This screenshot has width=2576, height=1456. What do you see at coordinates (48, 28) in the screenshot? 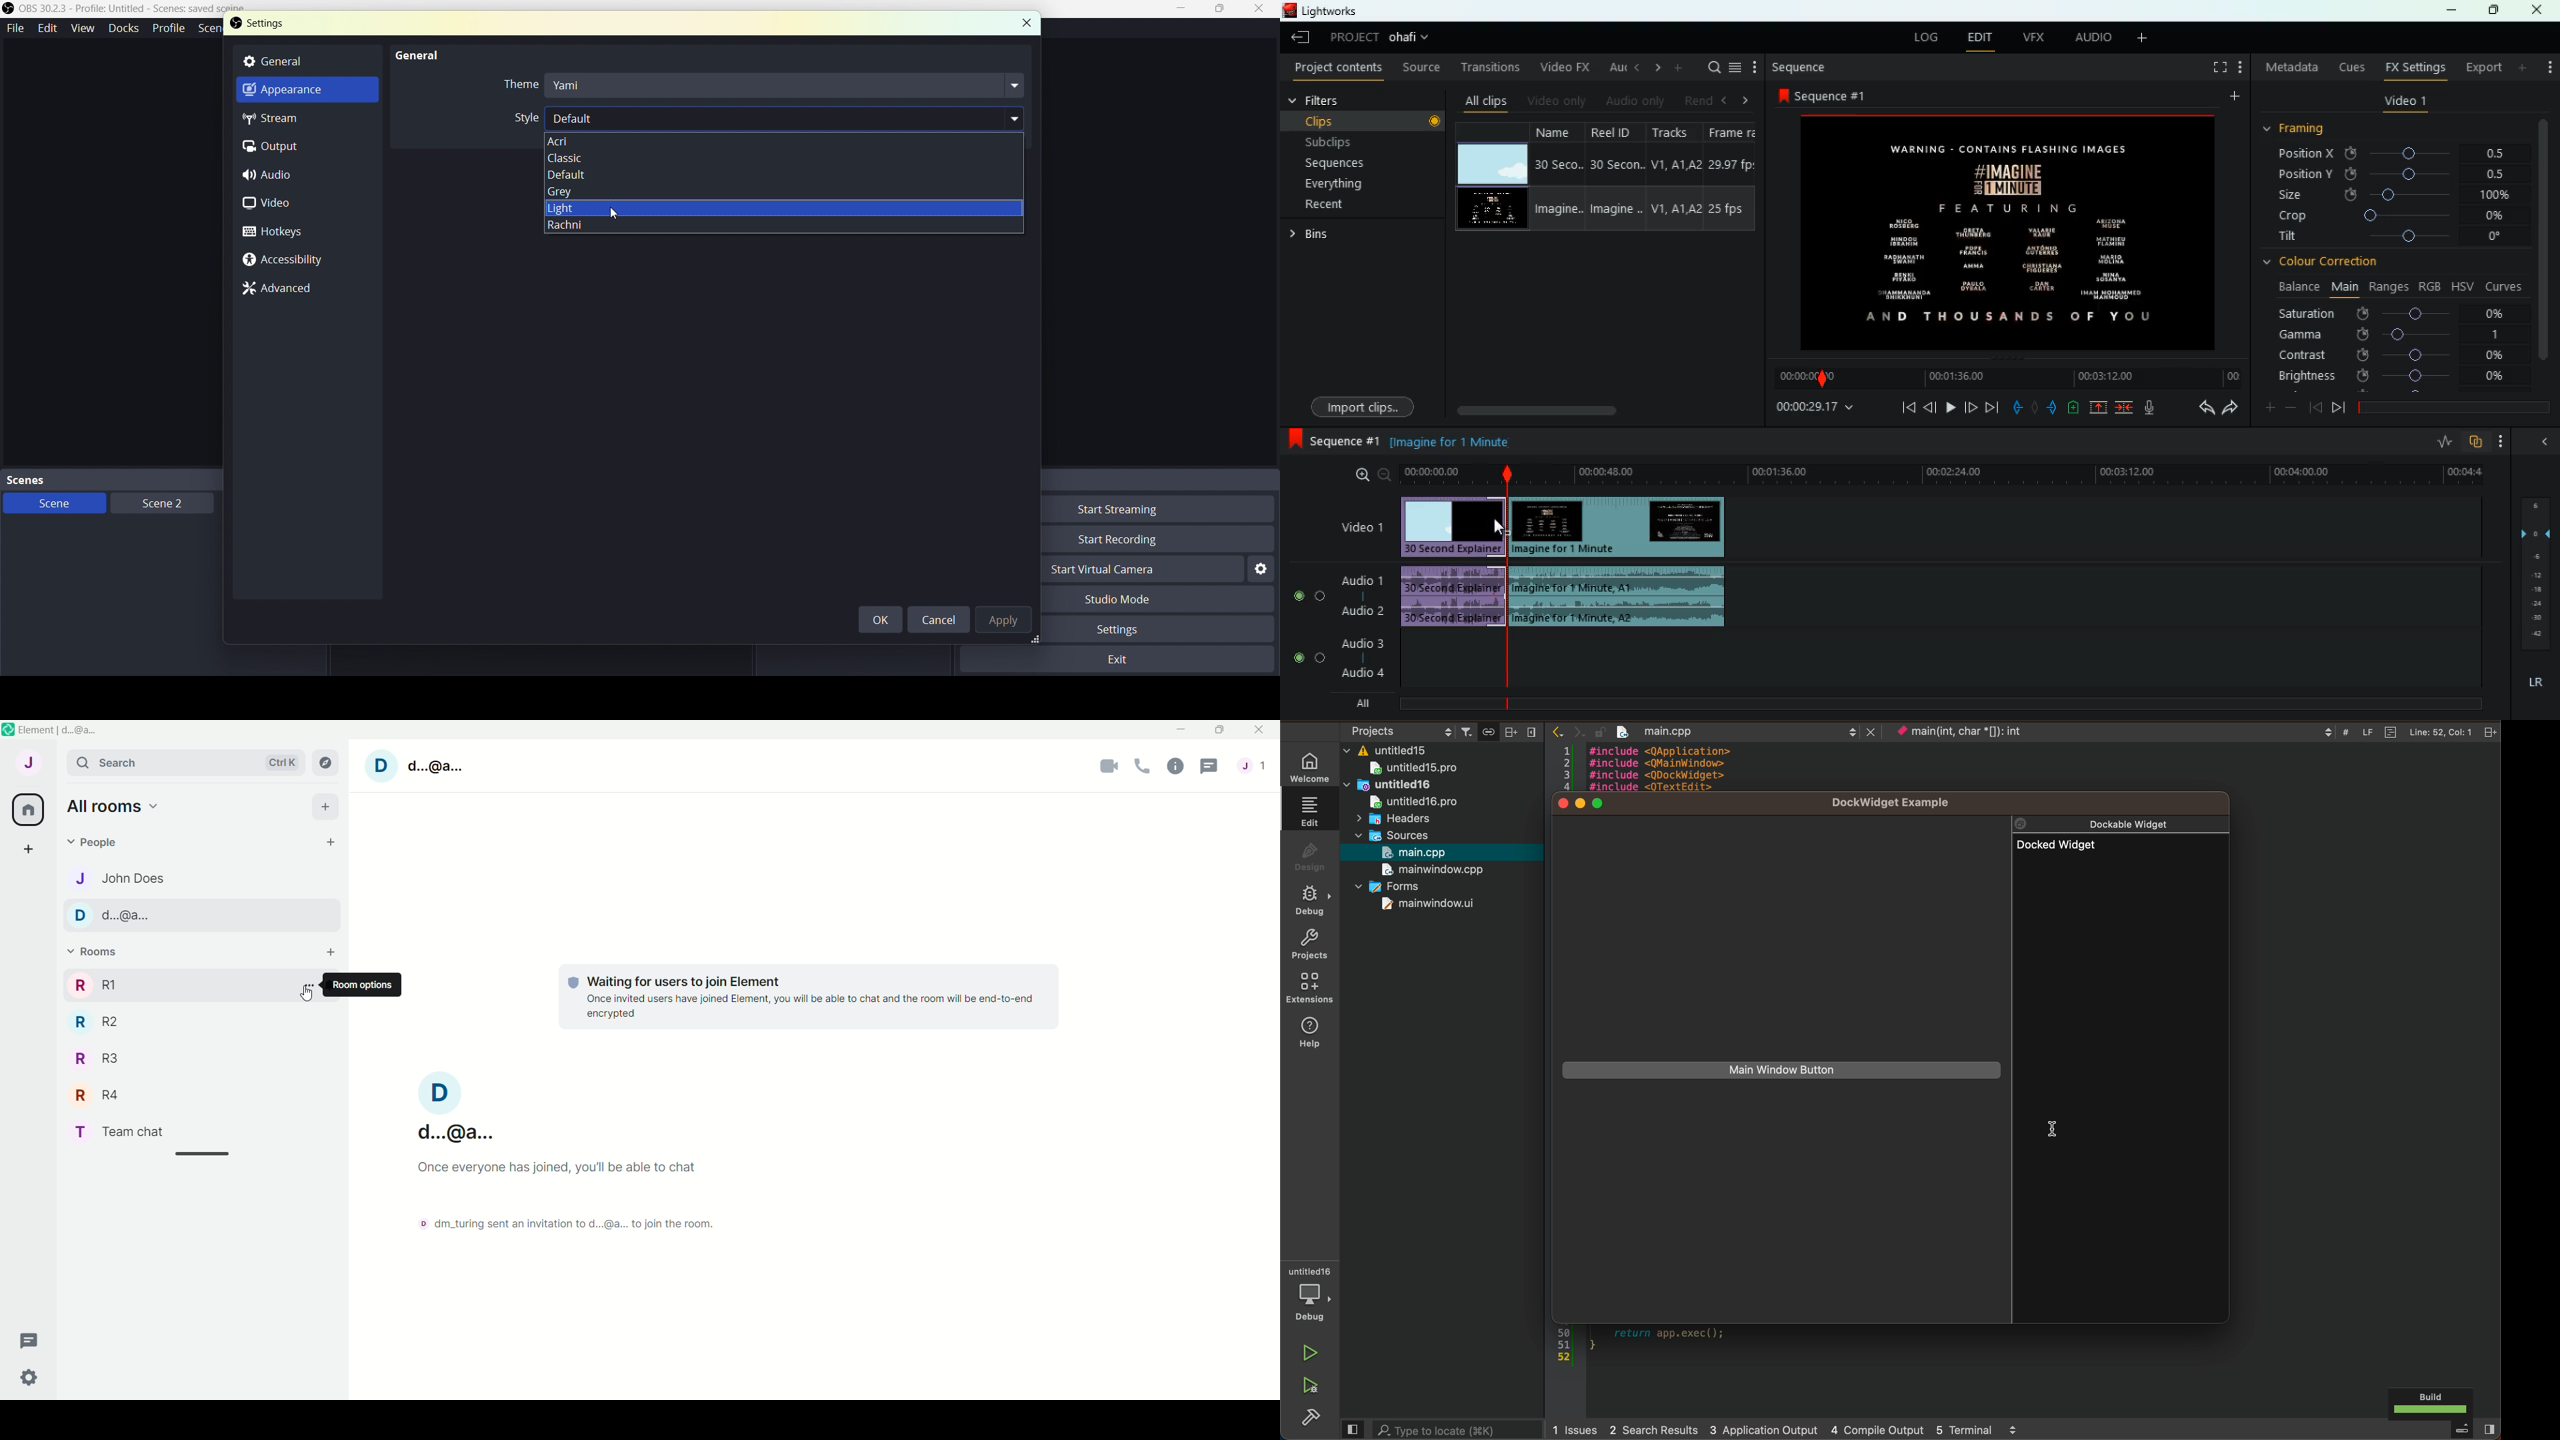
I see `Edit` at bounding box center [48, 28].